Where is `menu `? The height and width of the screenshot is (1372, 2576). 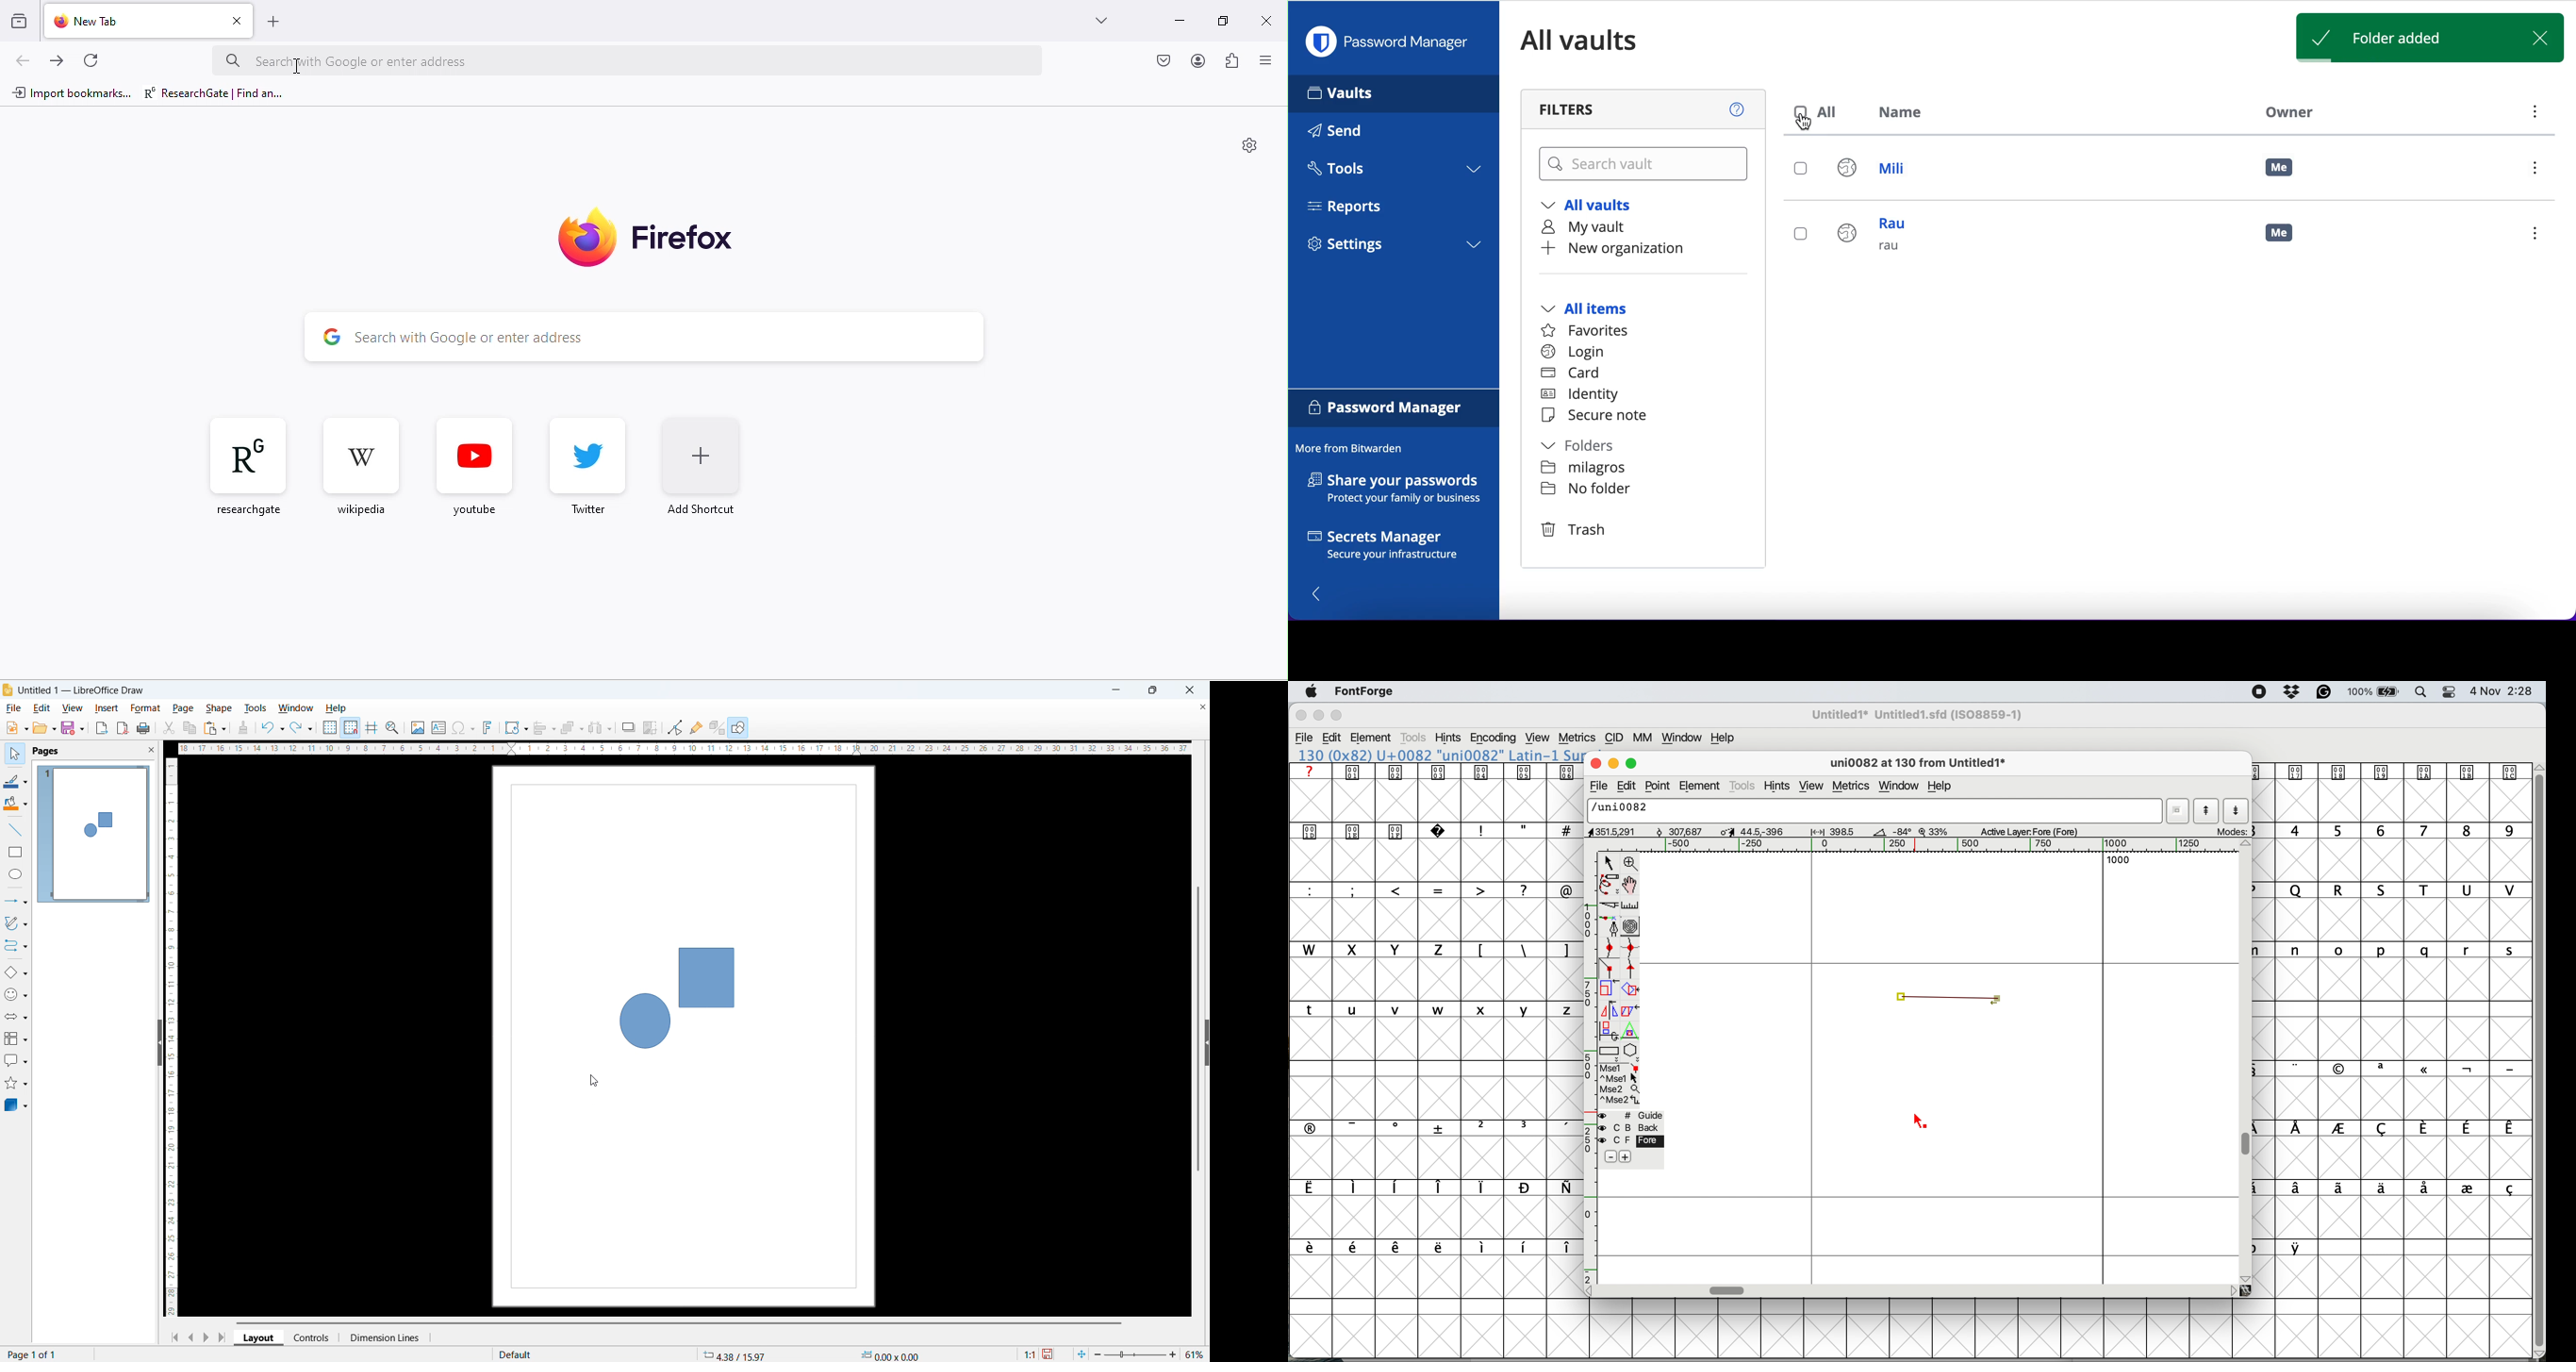
menu  is located at coordinates (2539, 171).